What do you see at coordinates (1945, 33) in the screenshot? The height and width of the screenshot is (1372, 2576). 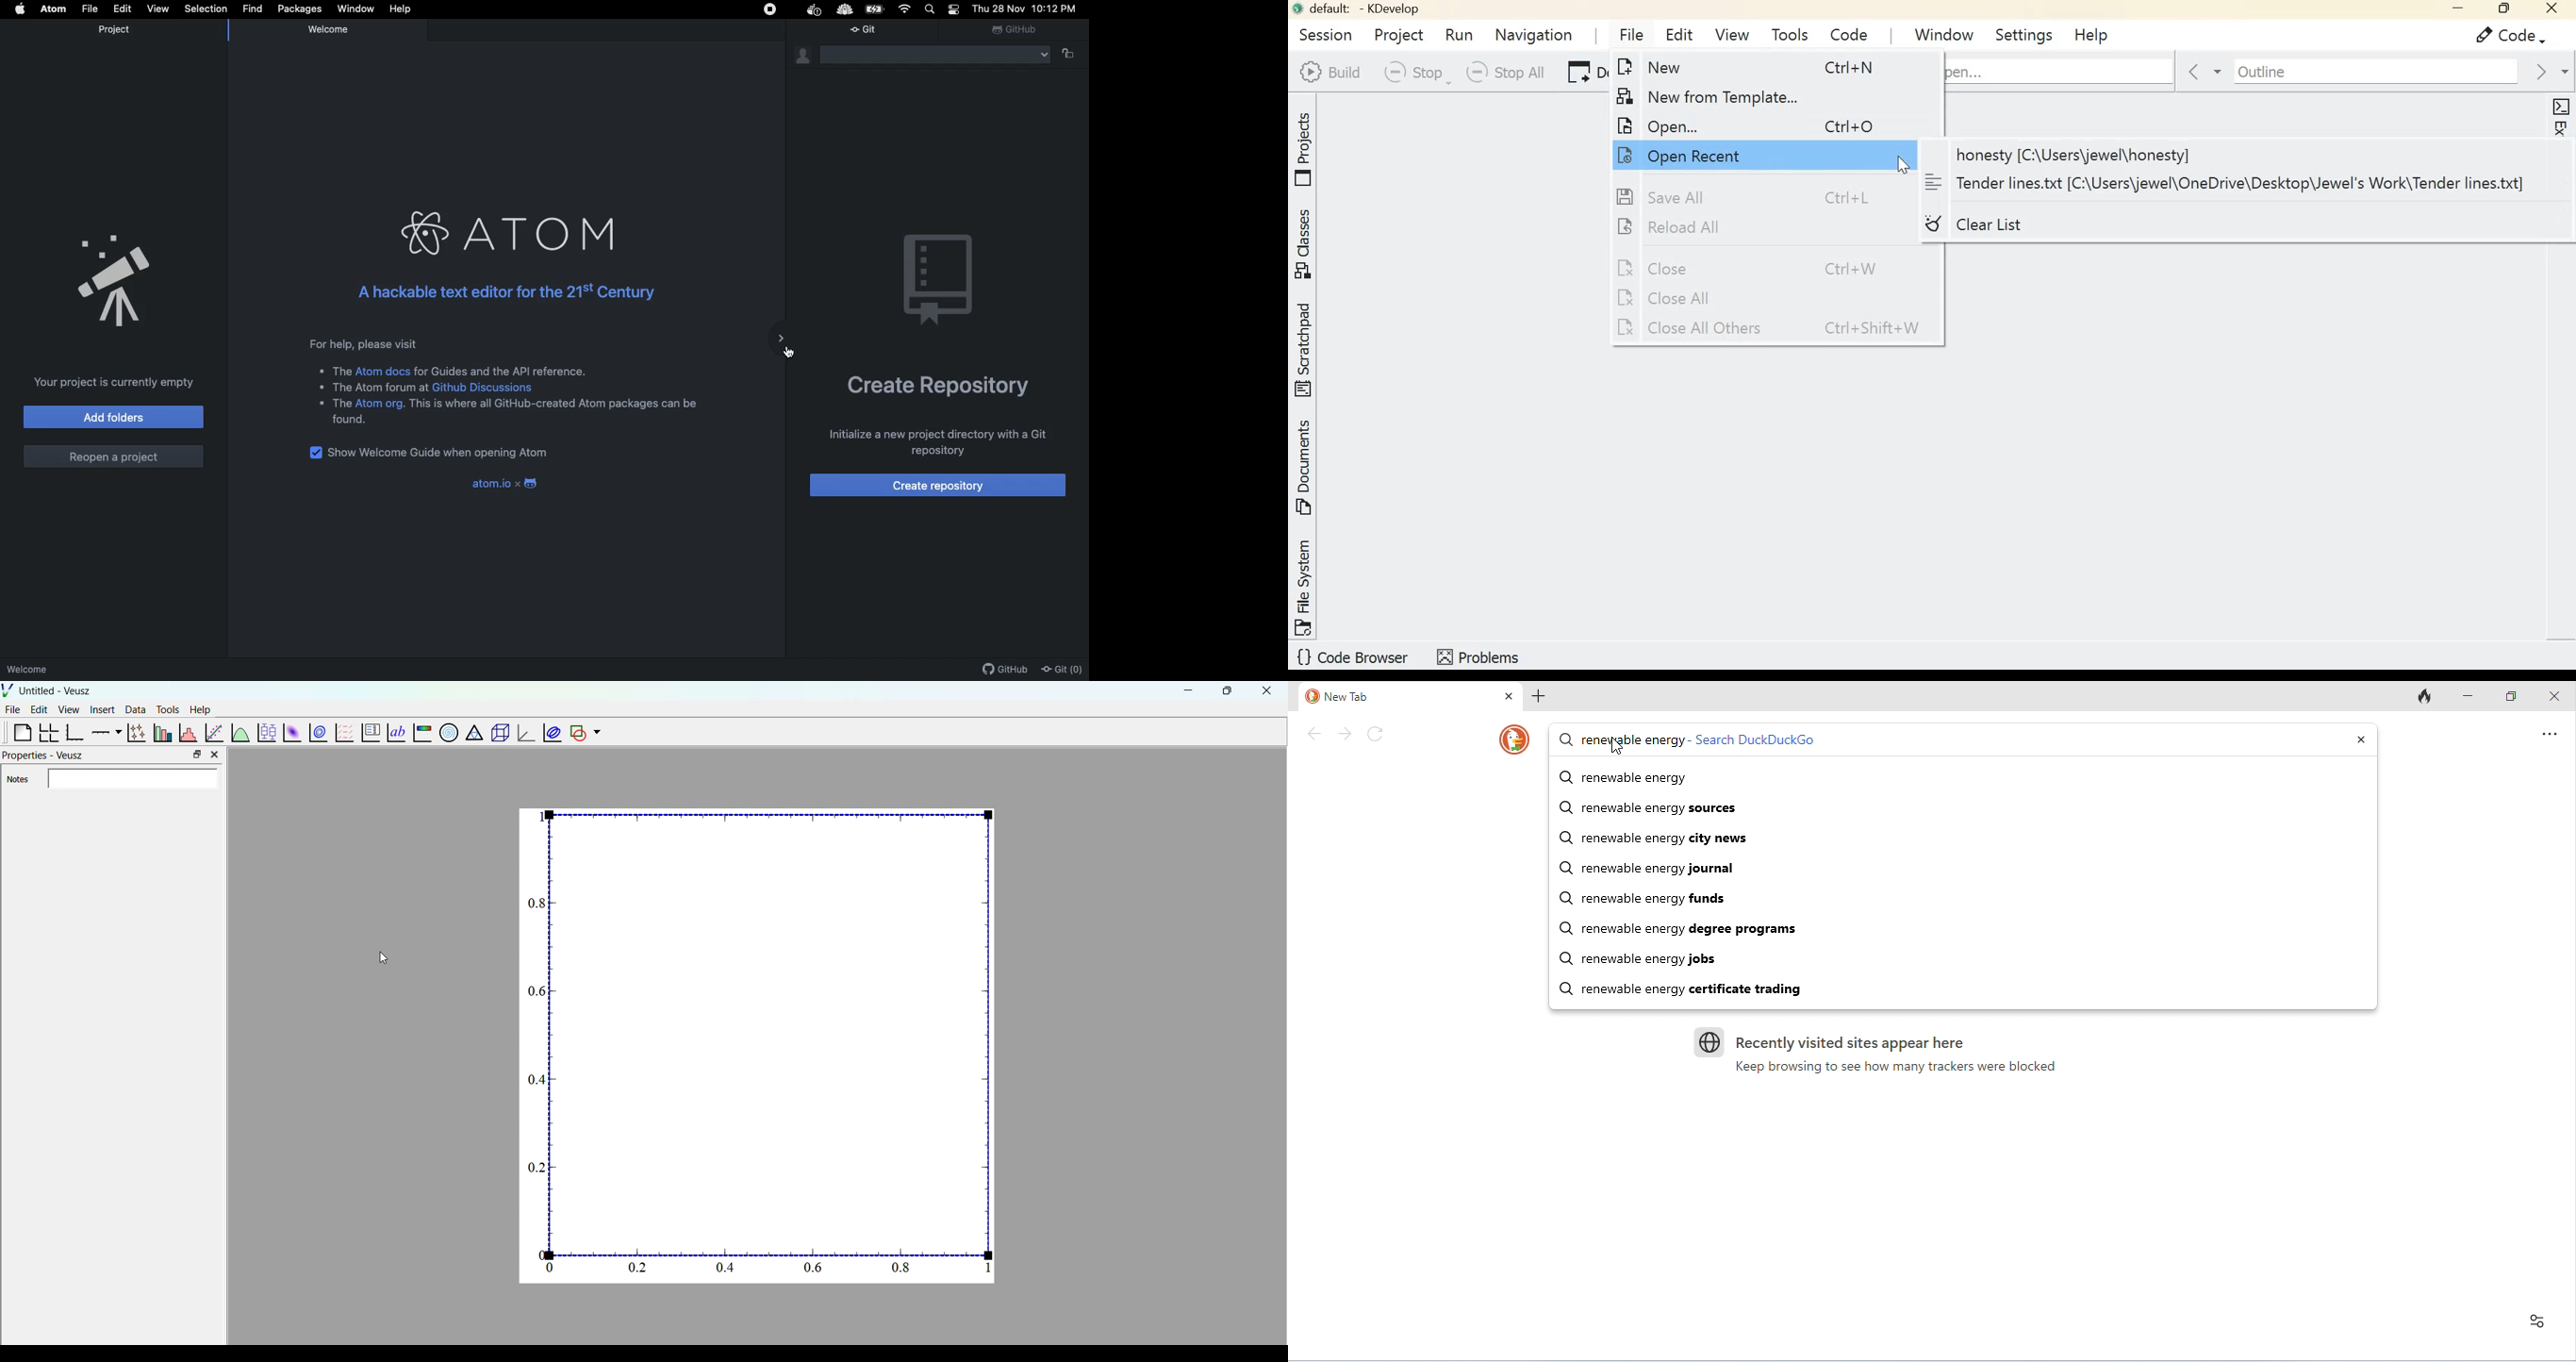 I see `Window` at bounding box center [1945, 33].